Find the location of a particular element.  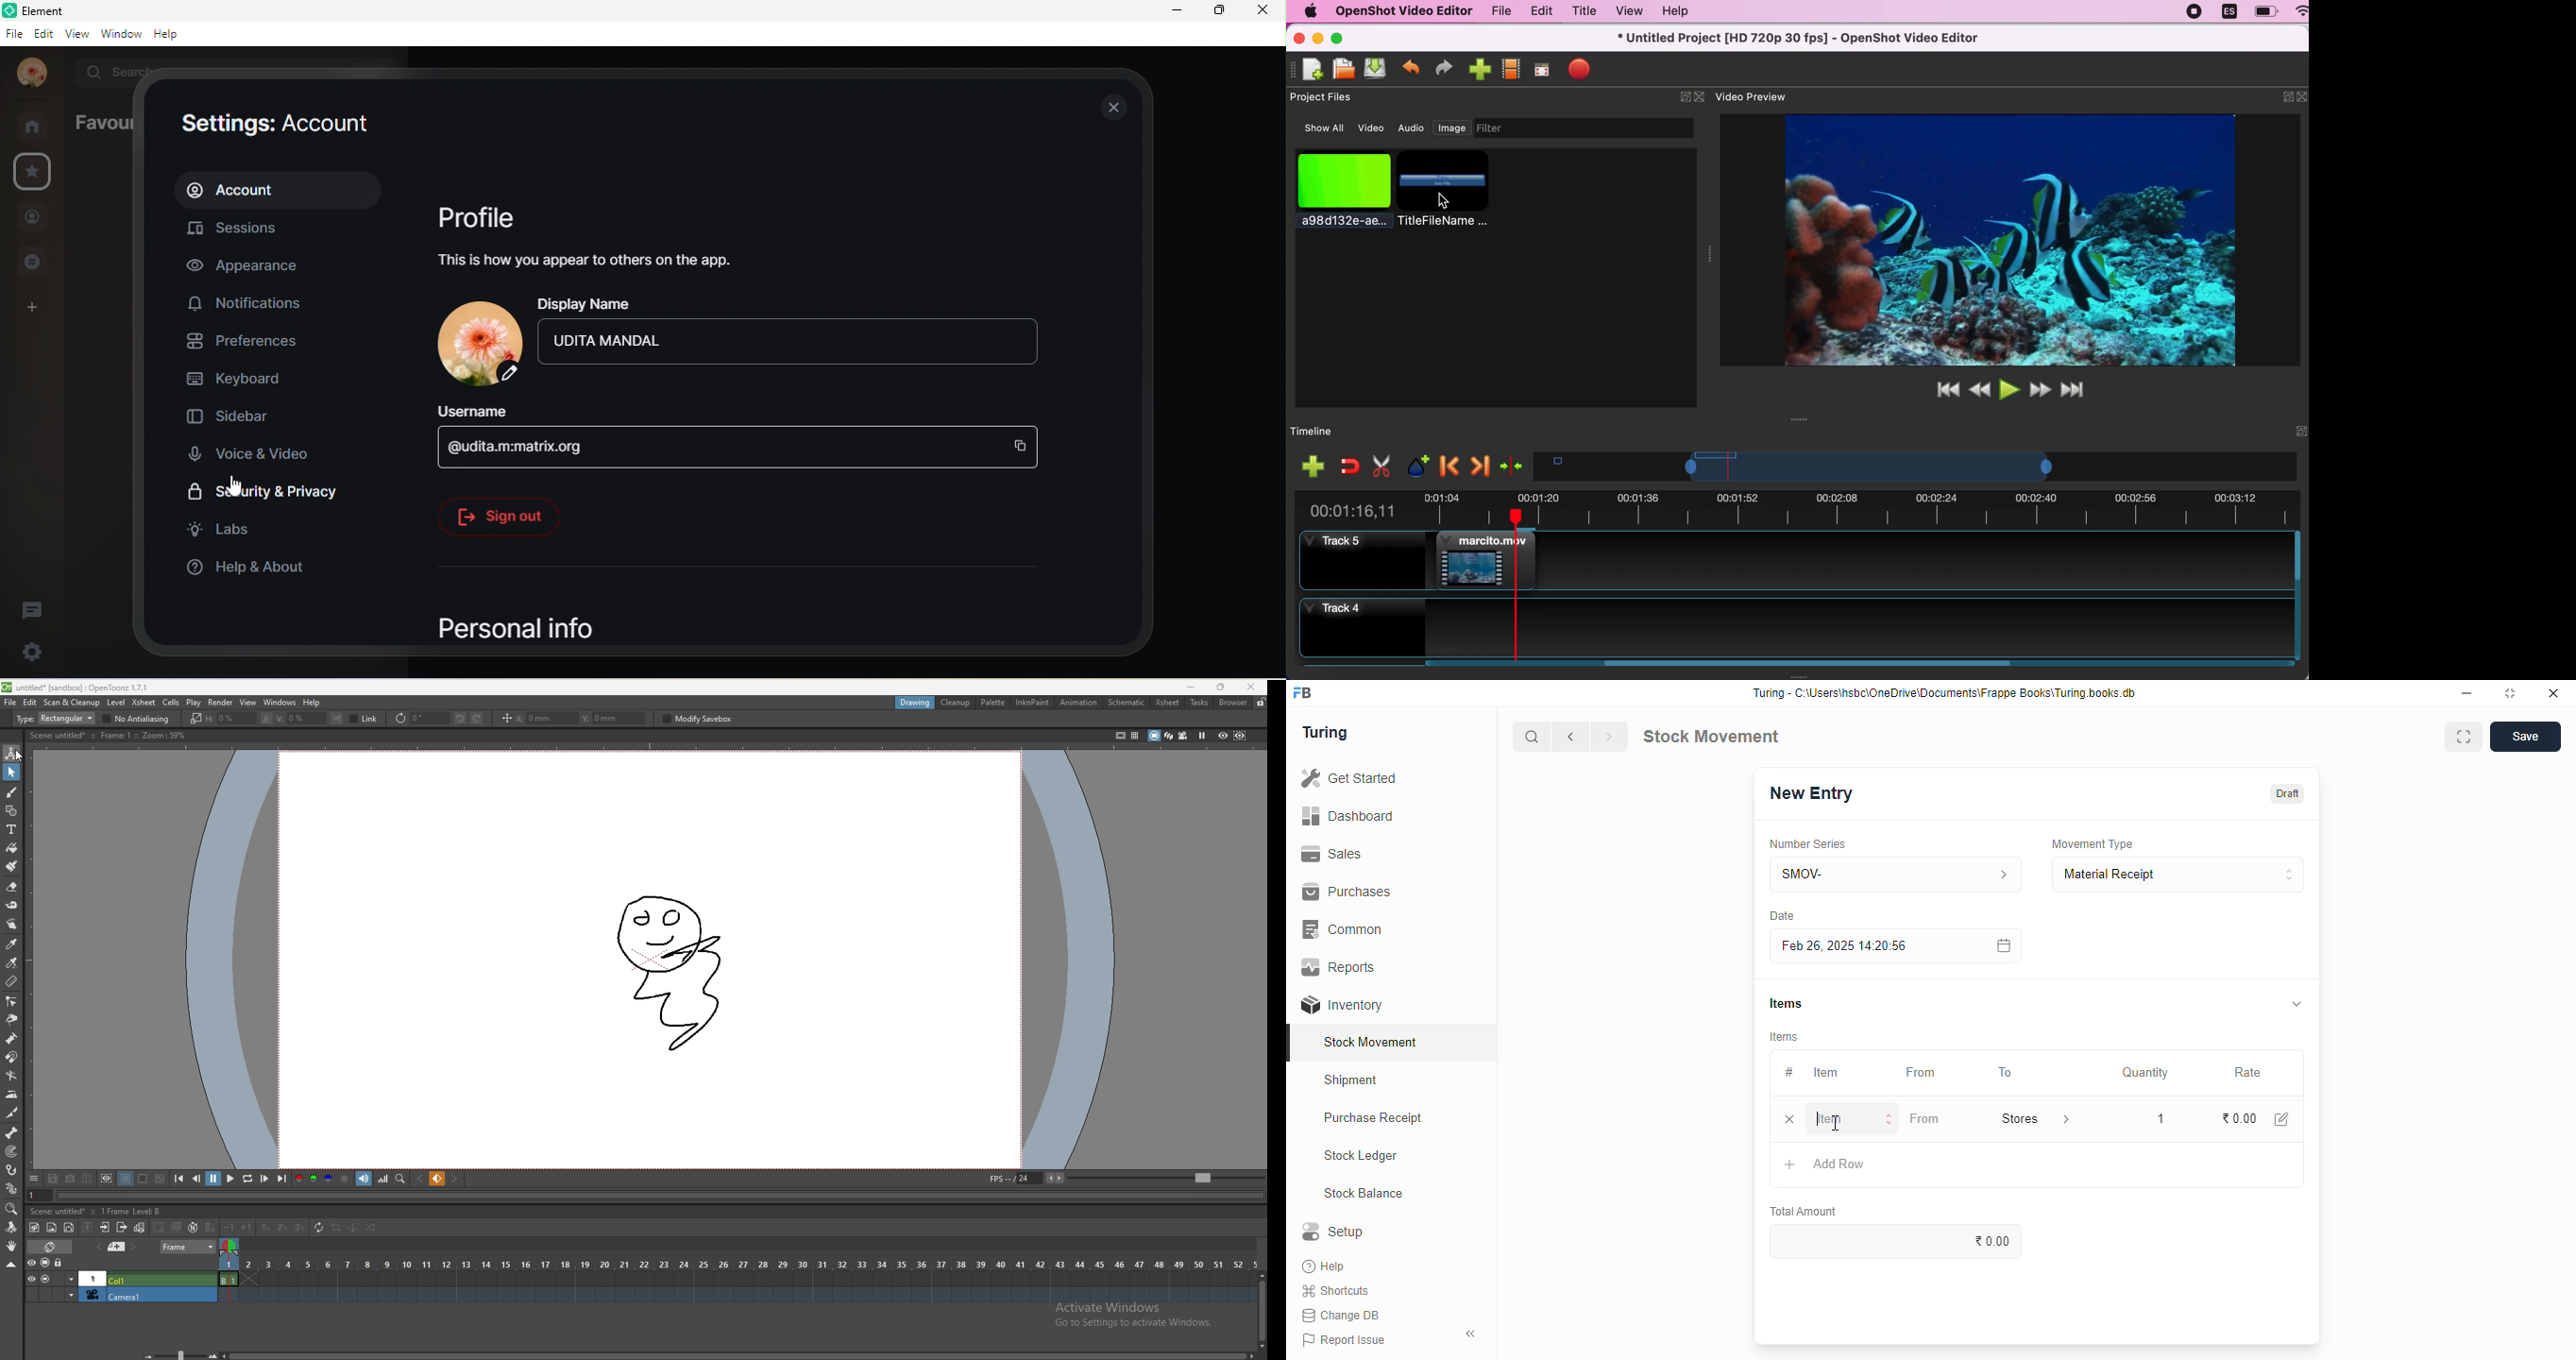

to is located at coordinates (2007, 1073).